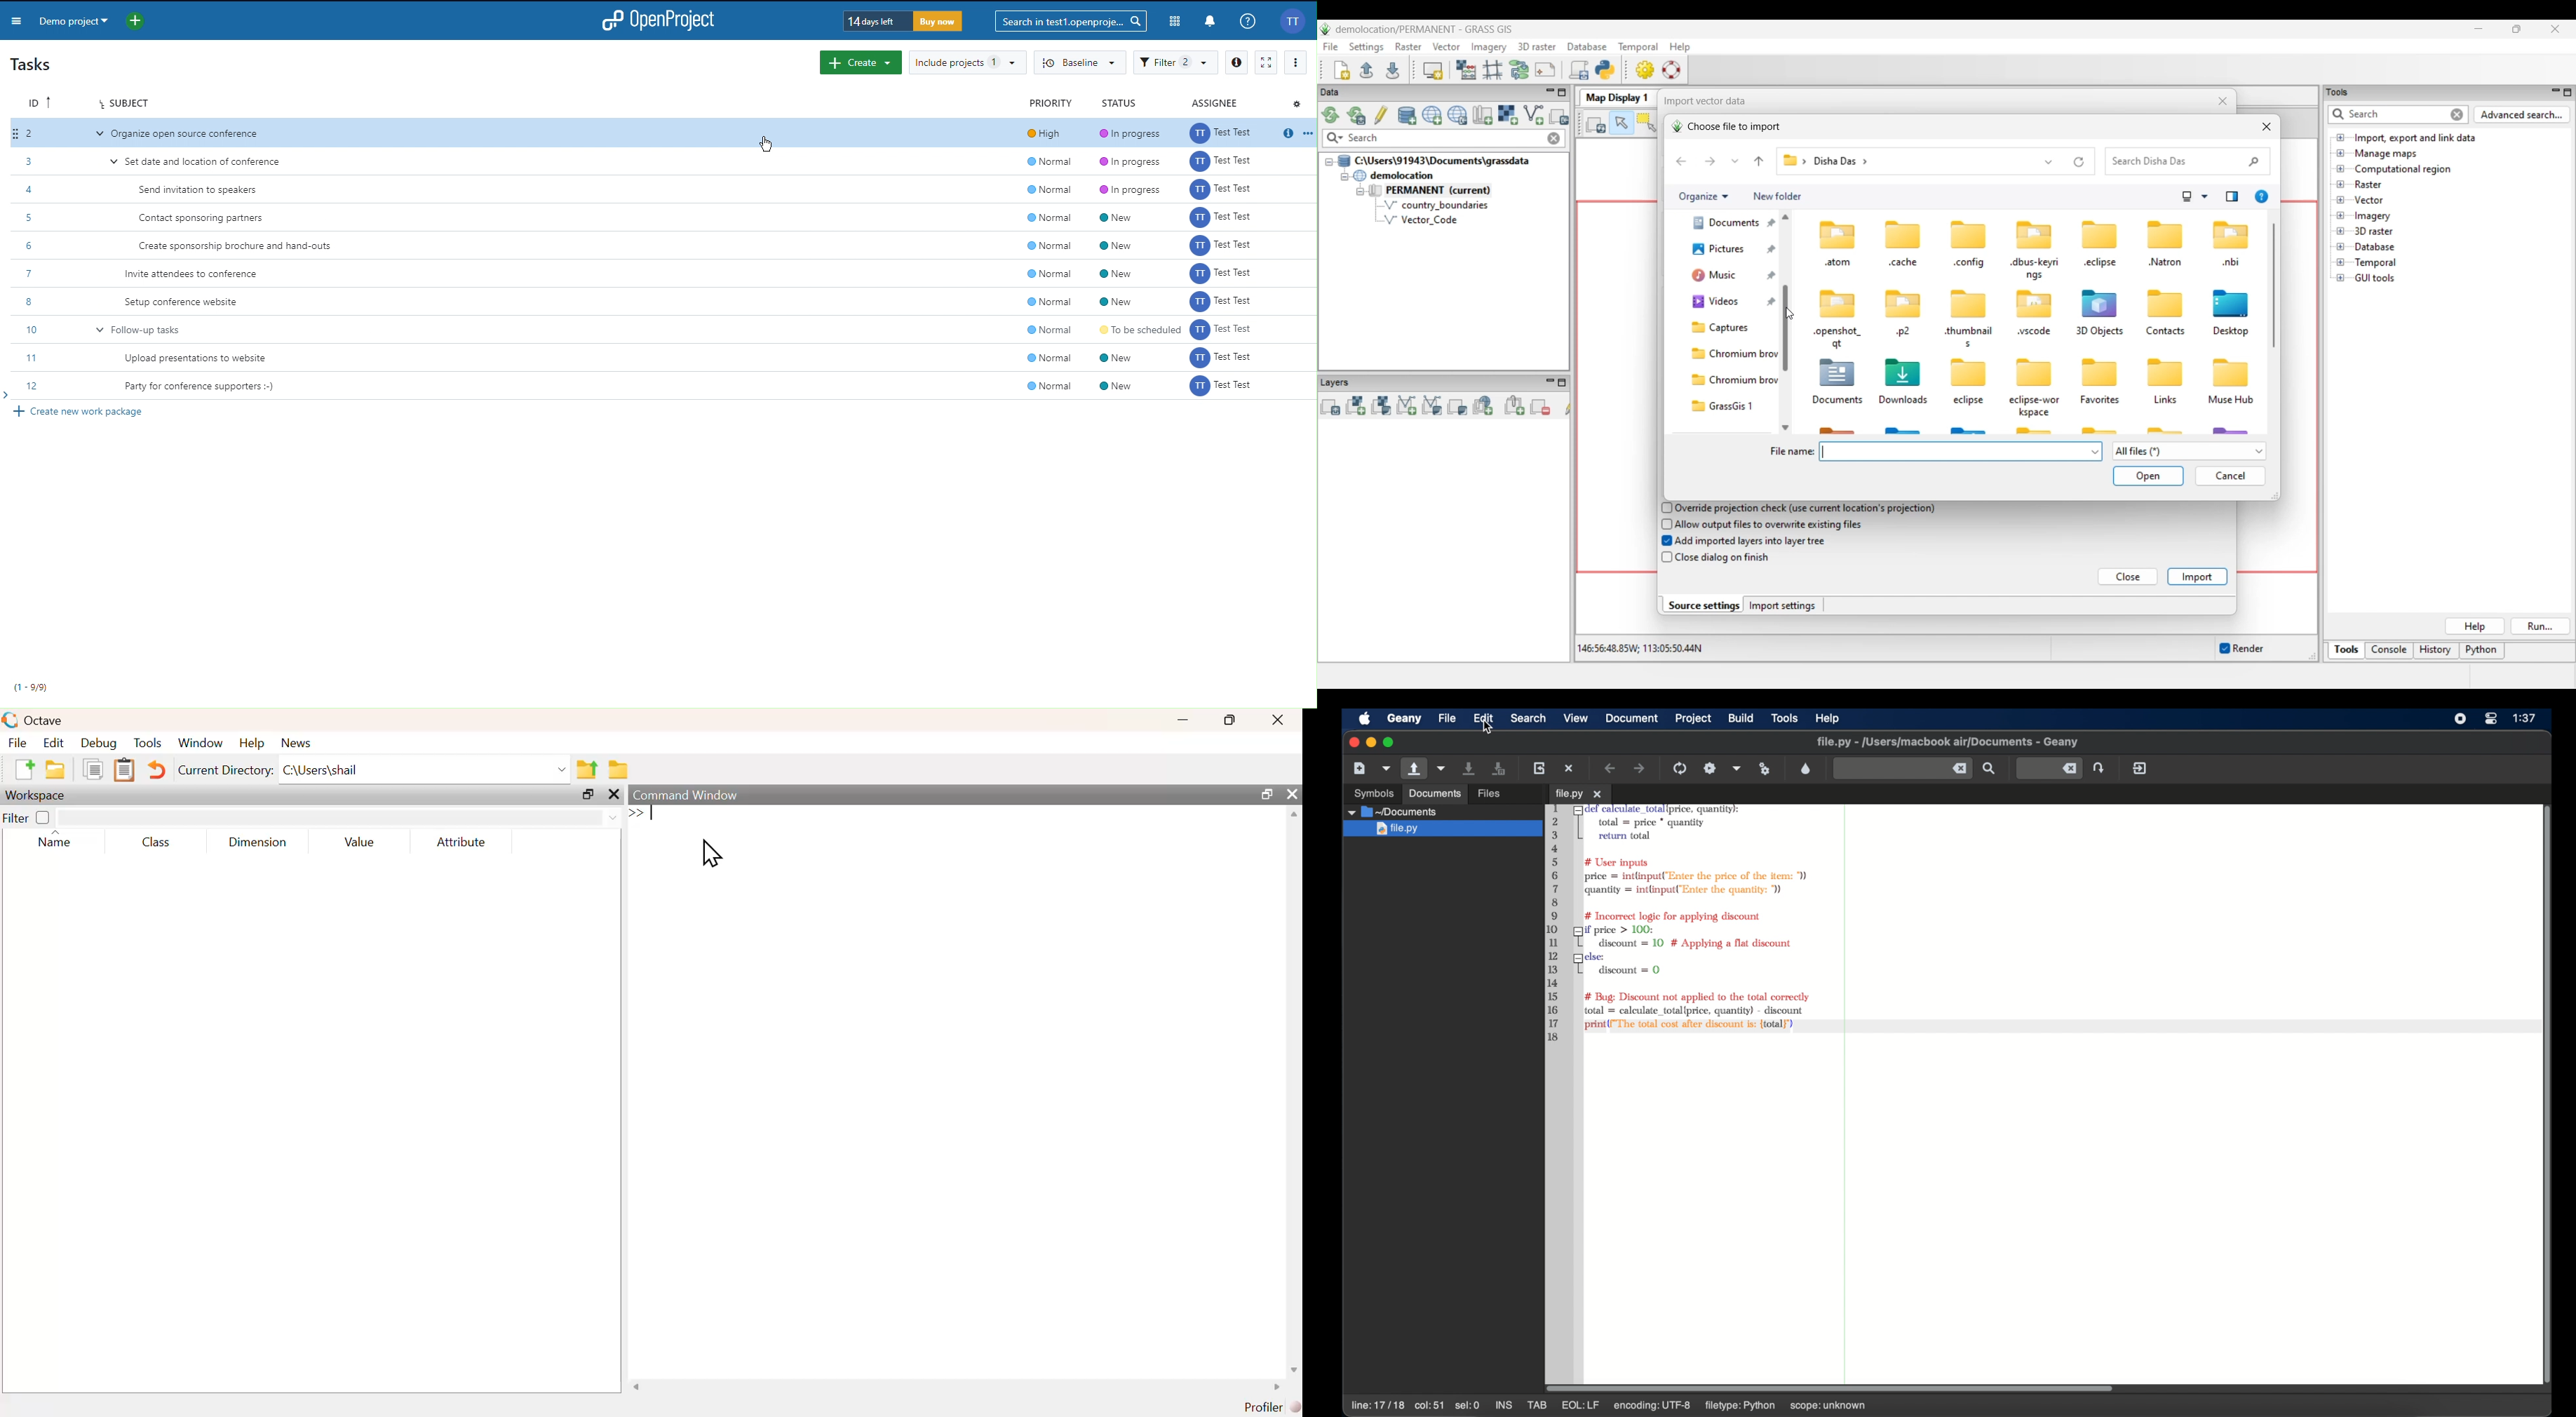 Image resolution: width=2576 pixels, height=1428 pixels. Describe the element at coordinates (1828, 718) in the screenshot. I see `help` at that location.